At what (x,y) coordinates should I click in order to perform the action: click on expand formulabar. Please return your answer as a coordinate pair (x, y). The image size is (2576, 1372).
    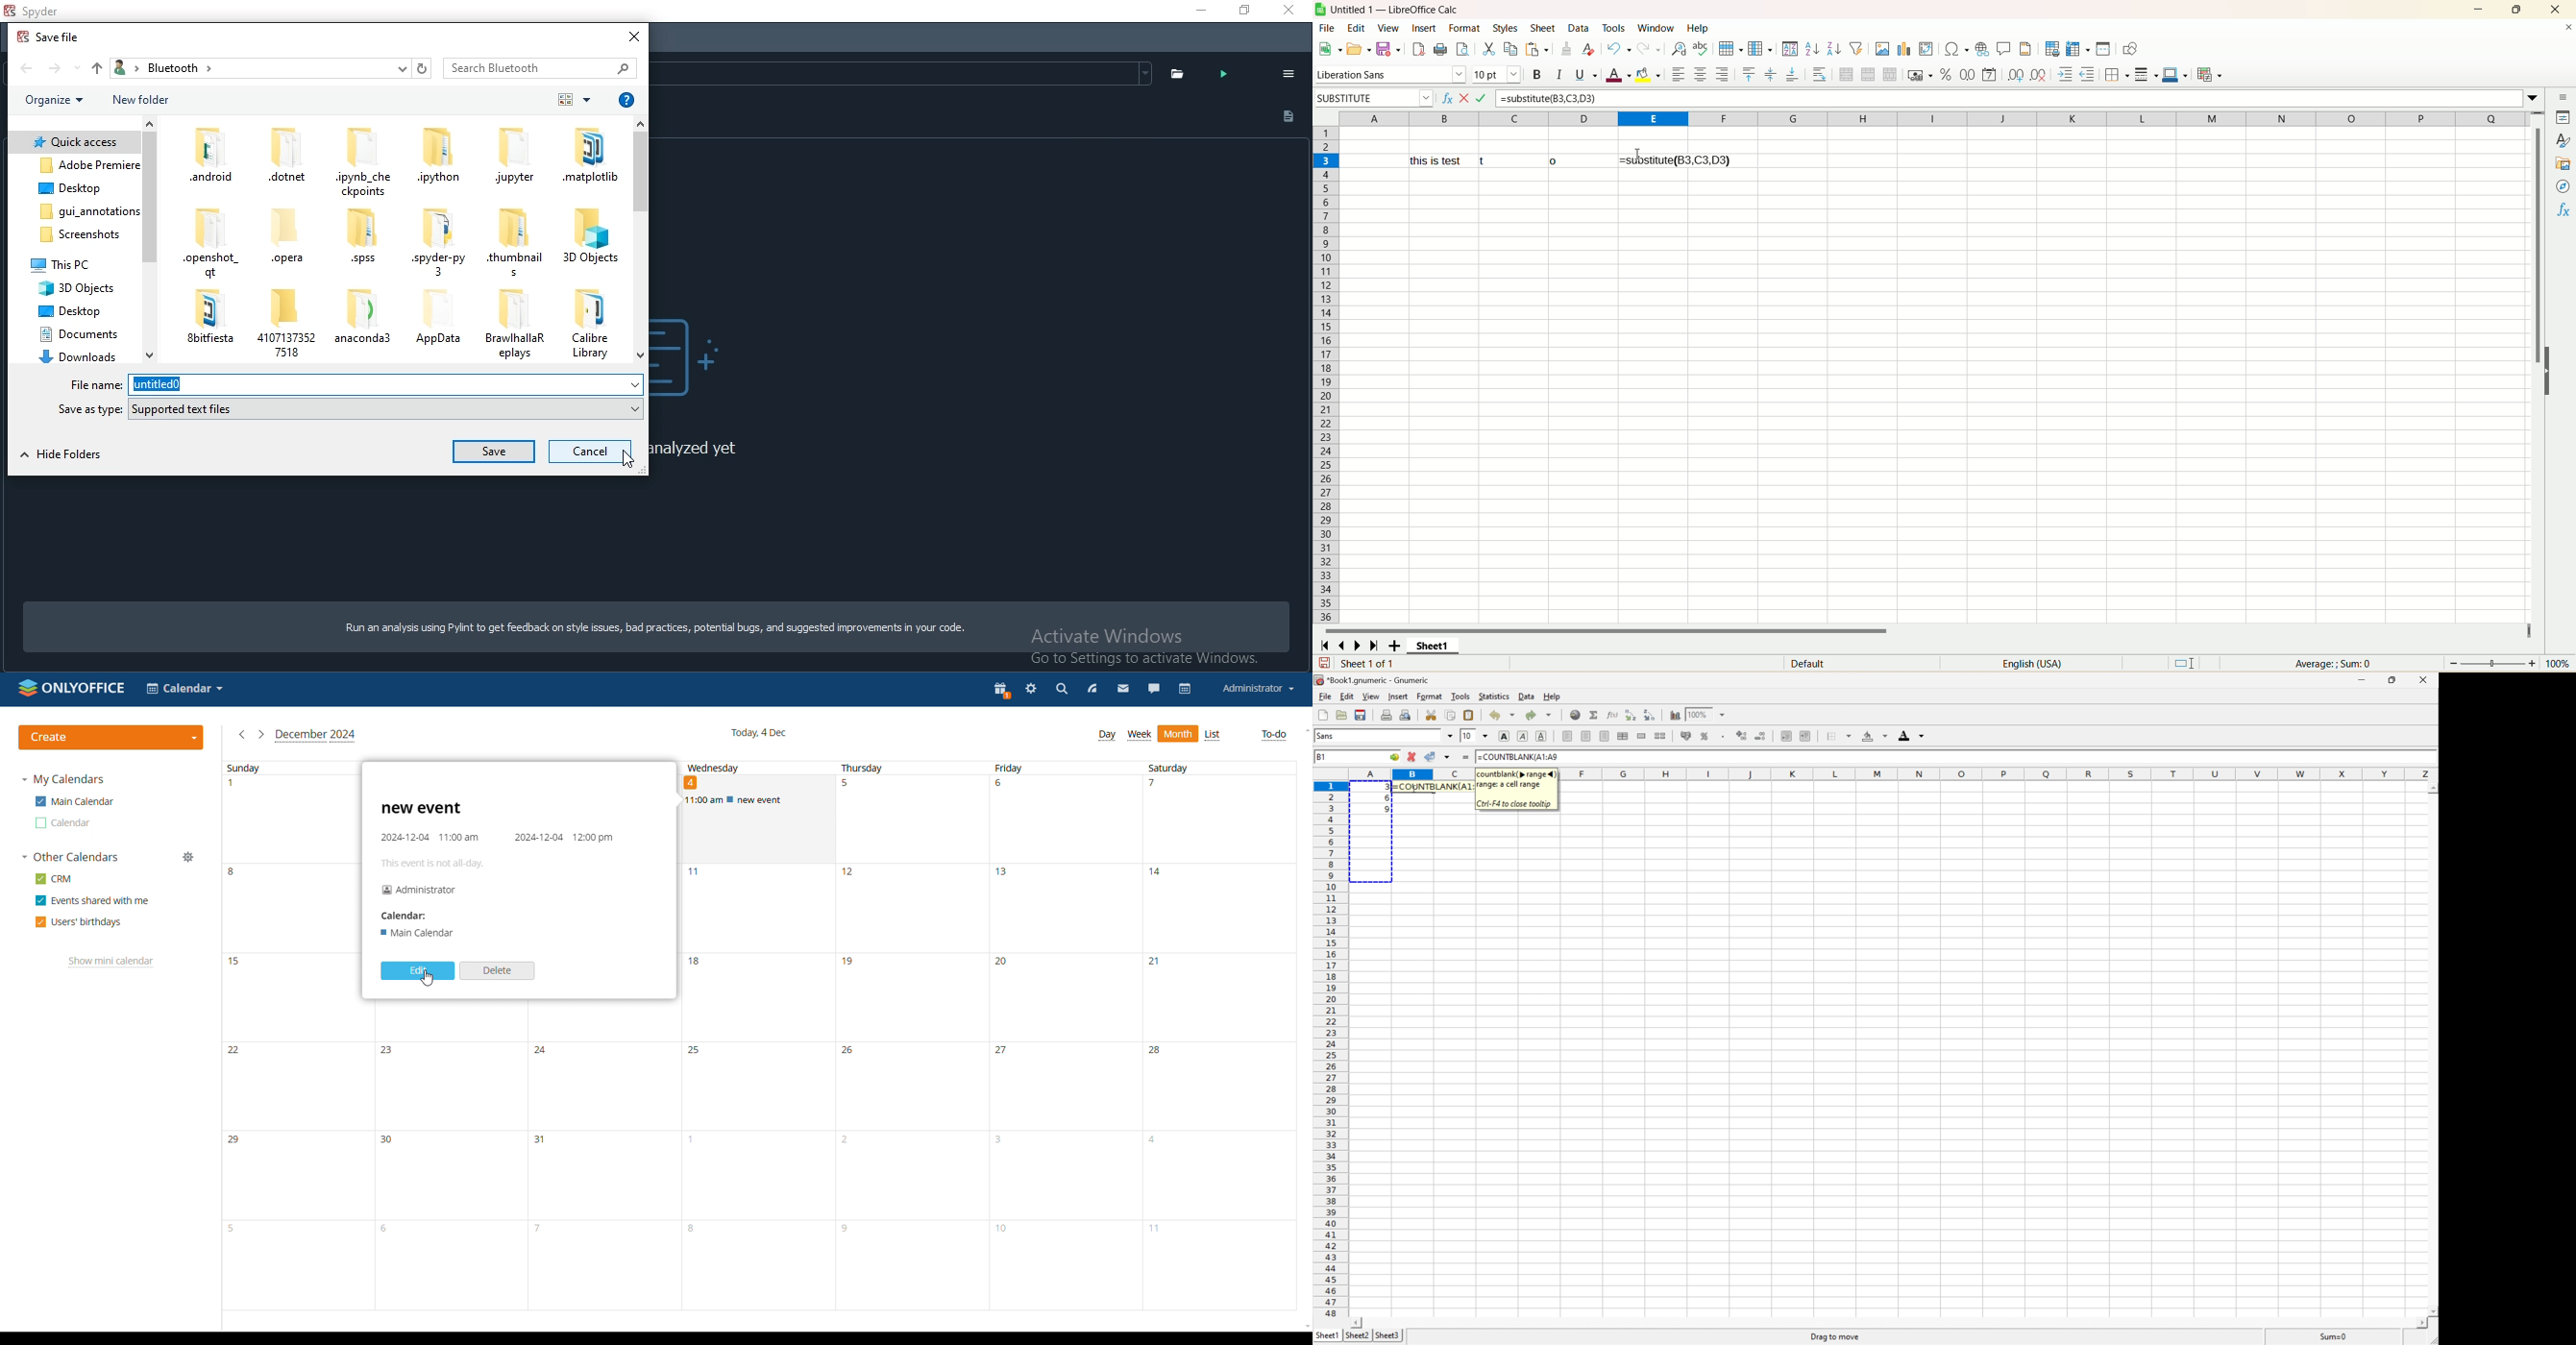
    Looking at the image, I should click on (2534, 100).